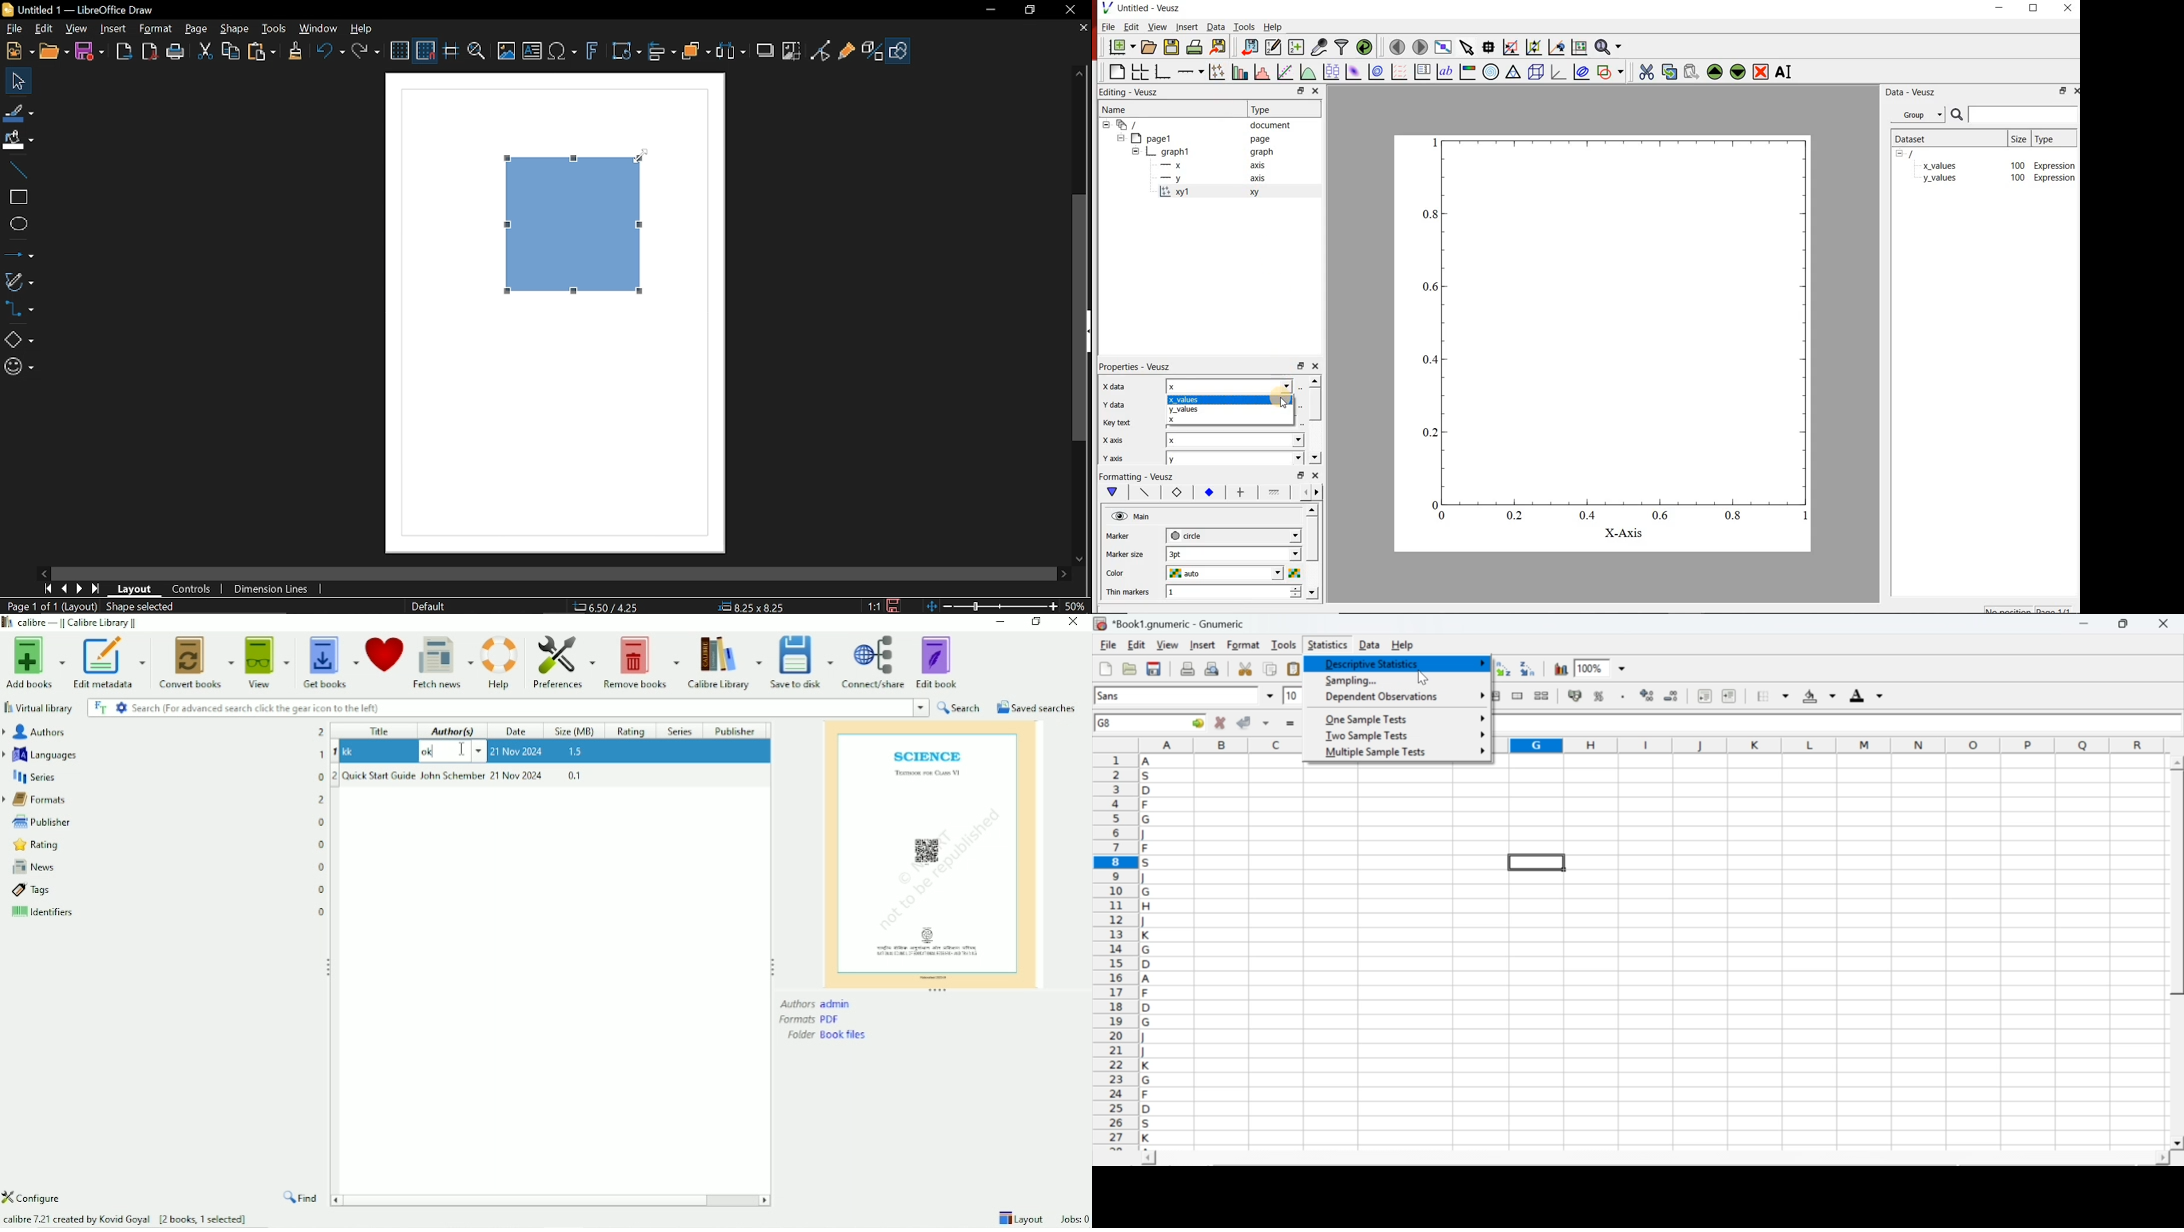 The height and width of the screenshot is (1232, 2184). What do you see at coordinates (270, 589) in the screenshot?
I see `Dimension lines` at bounding box center [270, 589].